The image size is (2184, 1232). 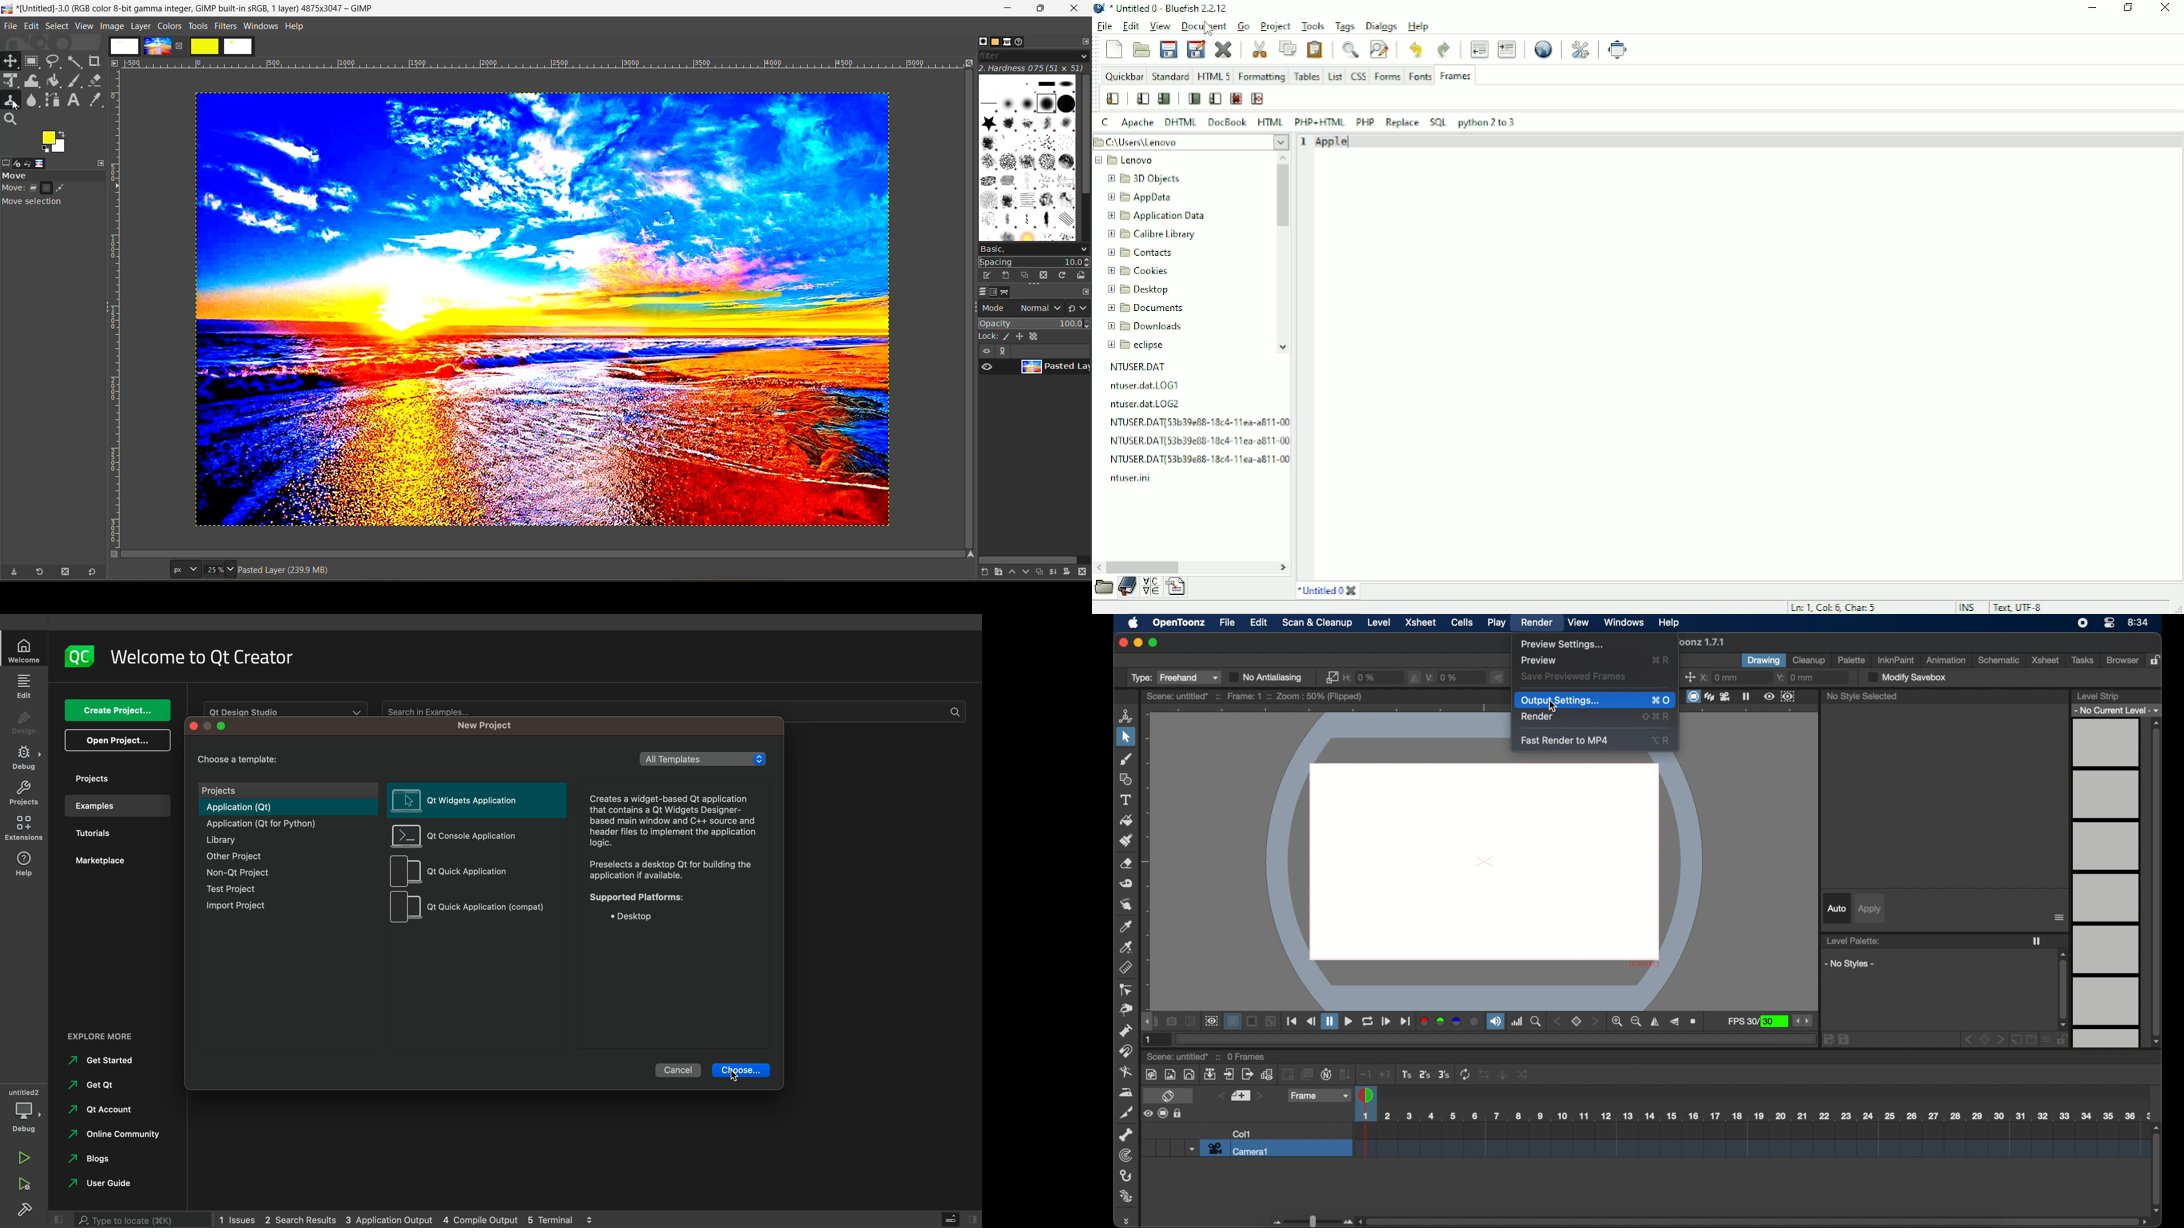 What do you see at coordinates (961, 1218) in the screenshot?
I see `close slidebar` at bounding box center [961, 1218].